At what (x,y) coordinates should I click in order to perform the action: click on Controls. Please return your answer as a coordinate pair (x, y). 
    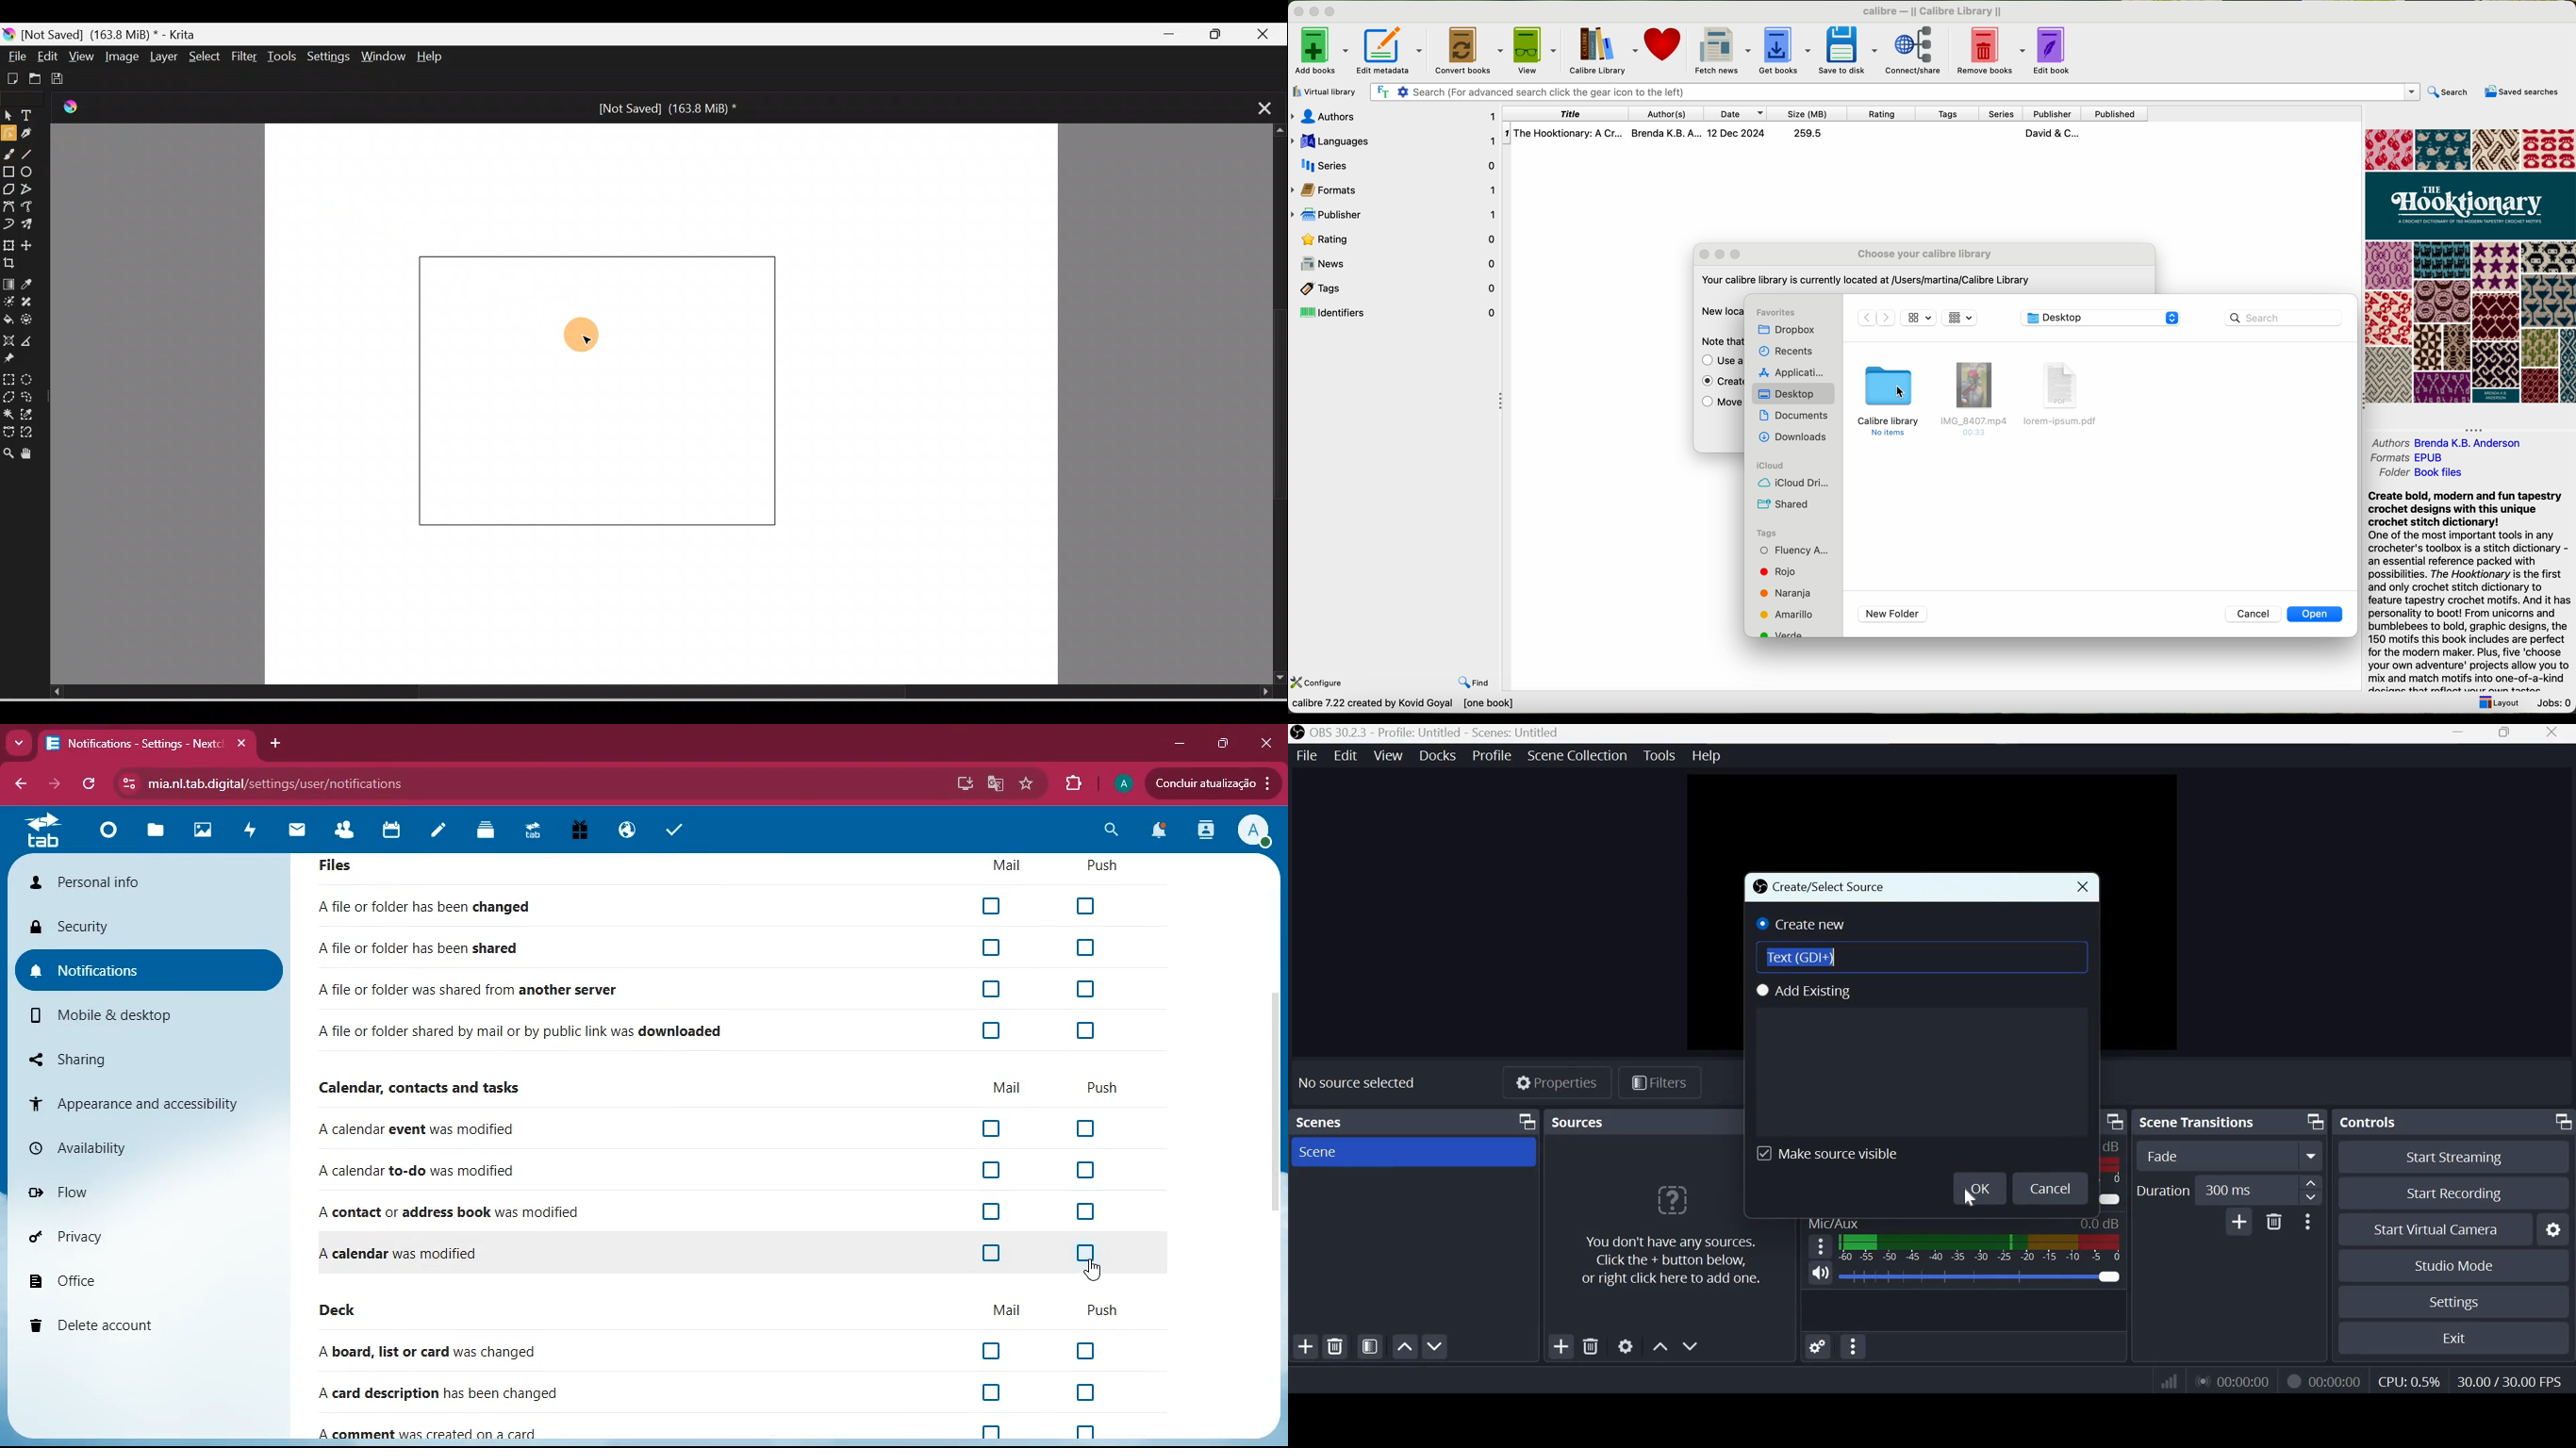
    Looking at the image, I should click on (2369, 1122).